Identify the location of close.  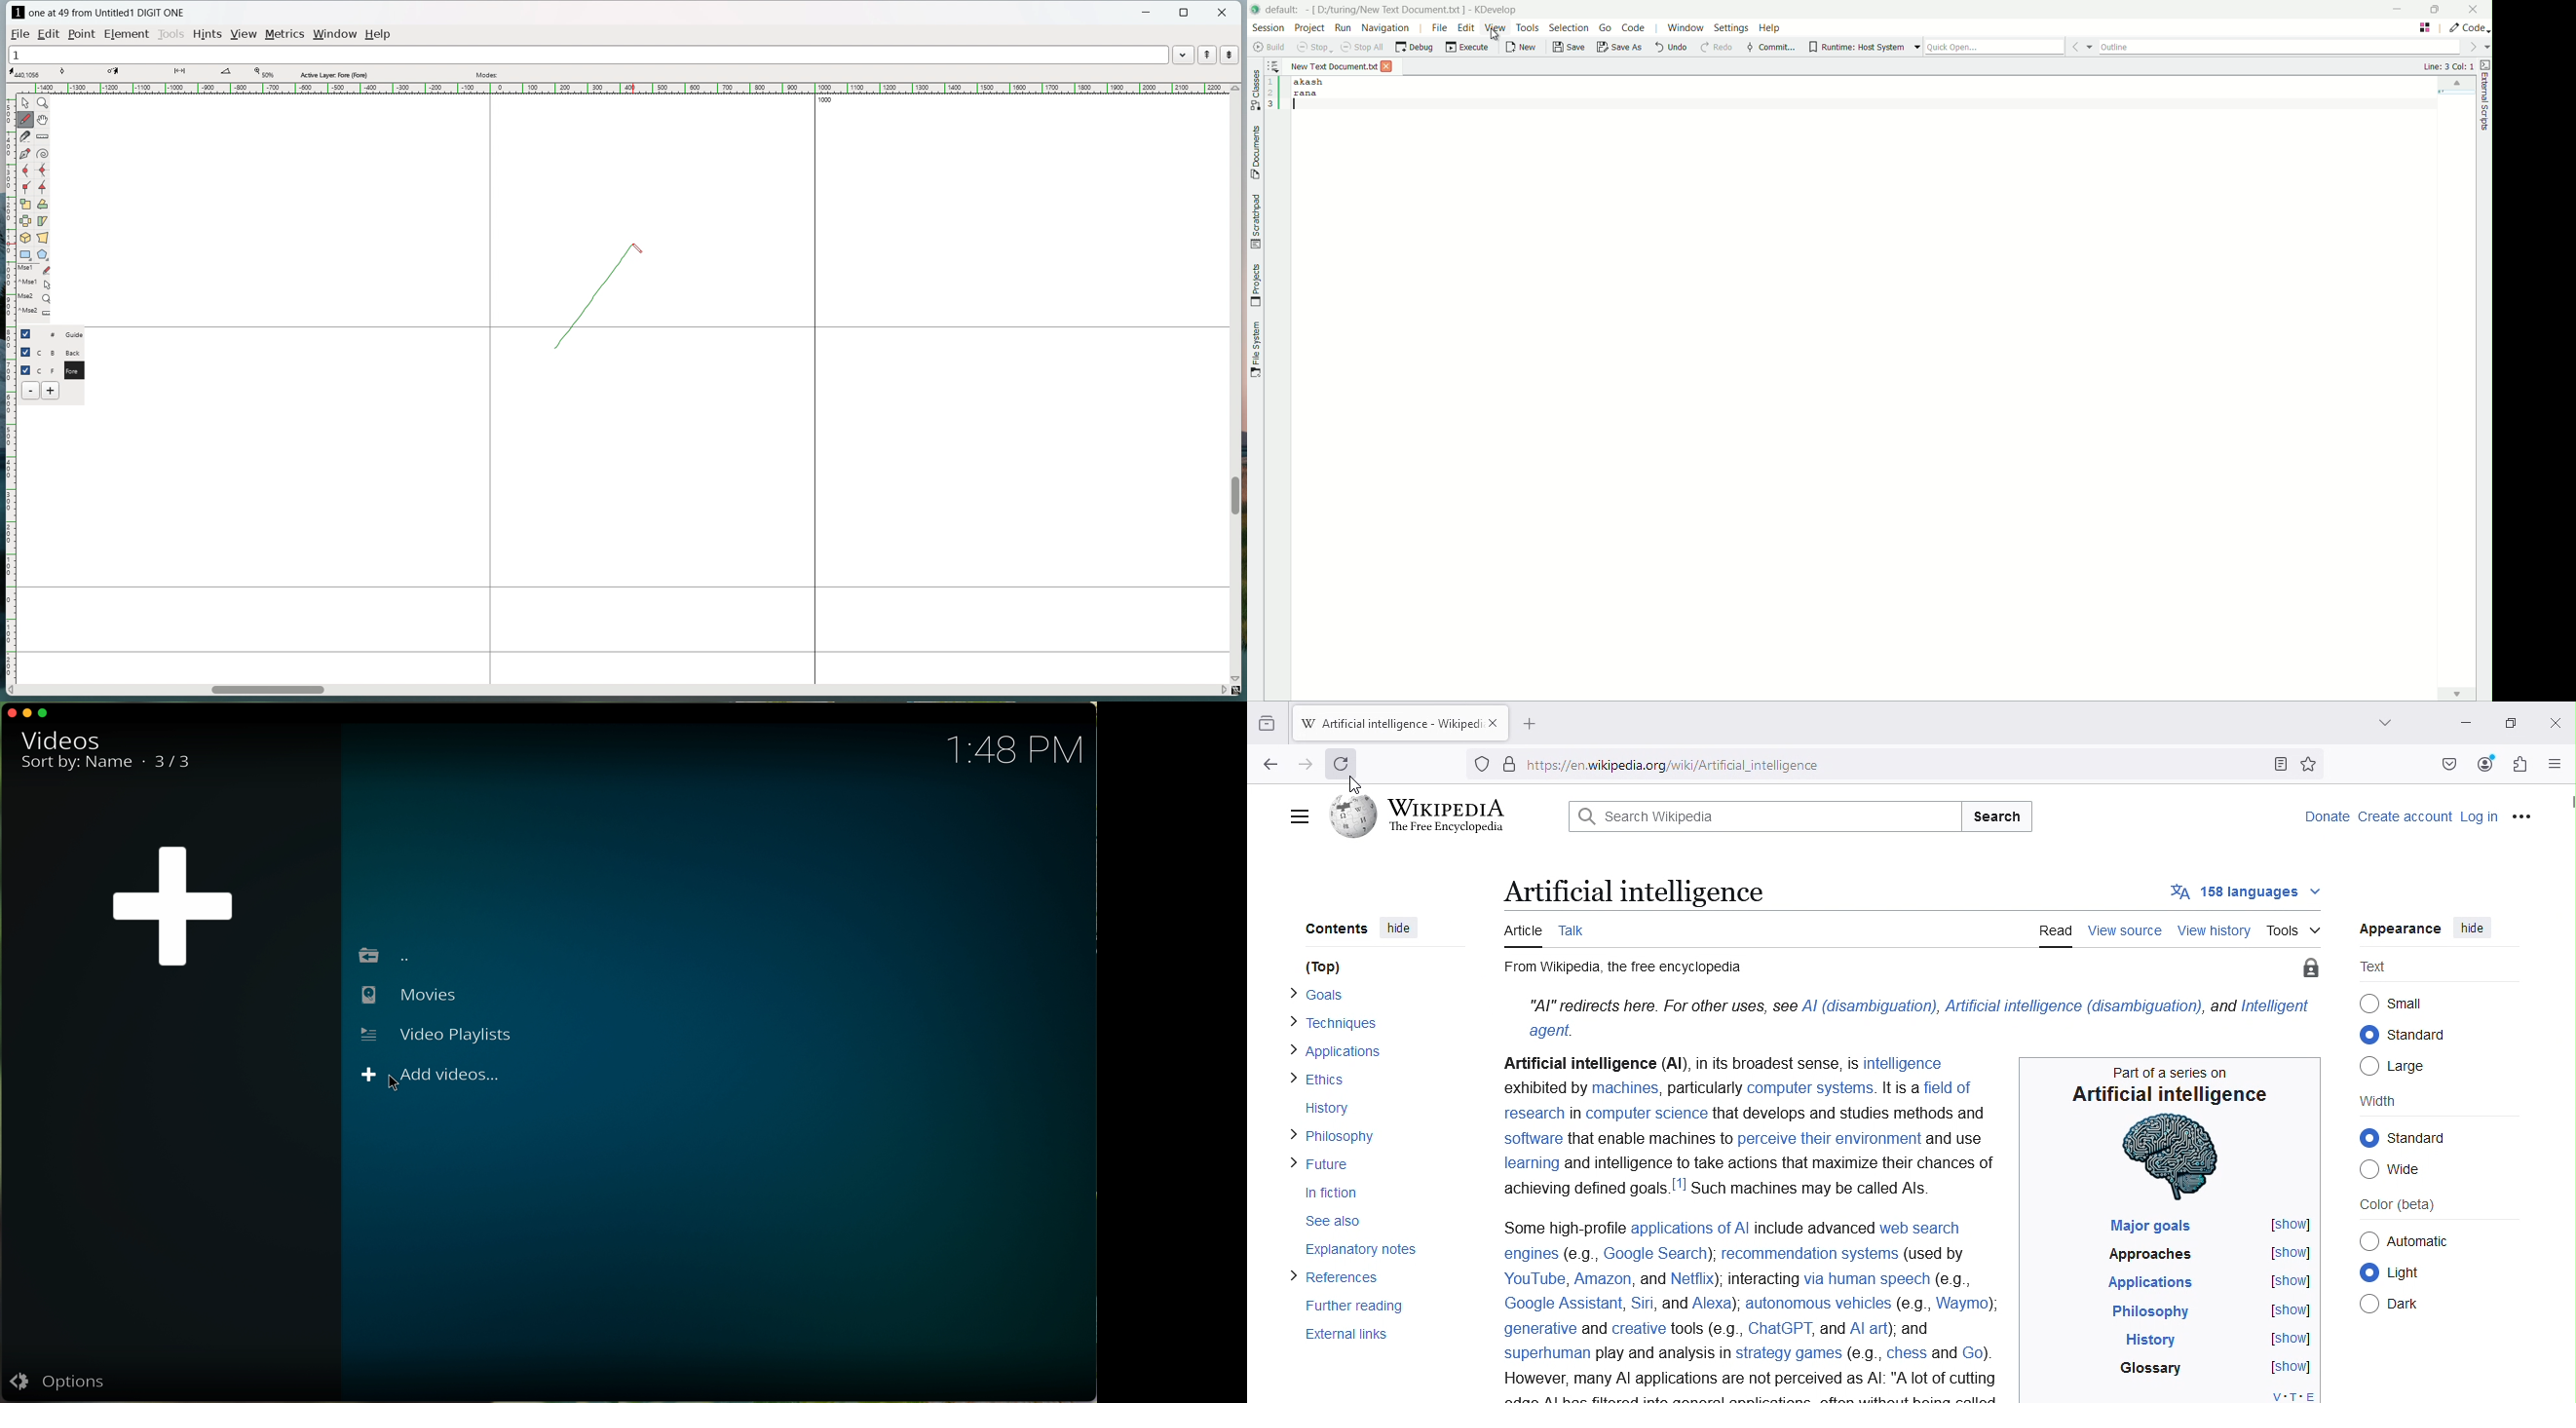
(10, 712).